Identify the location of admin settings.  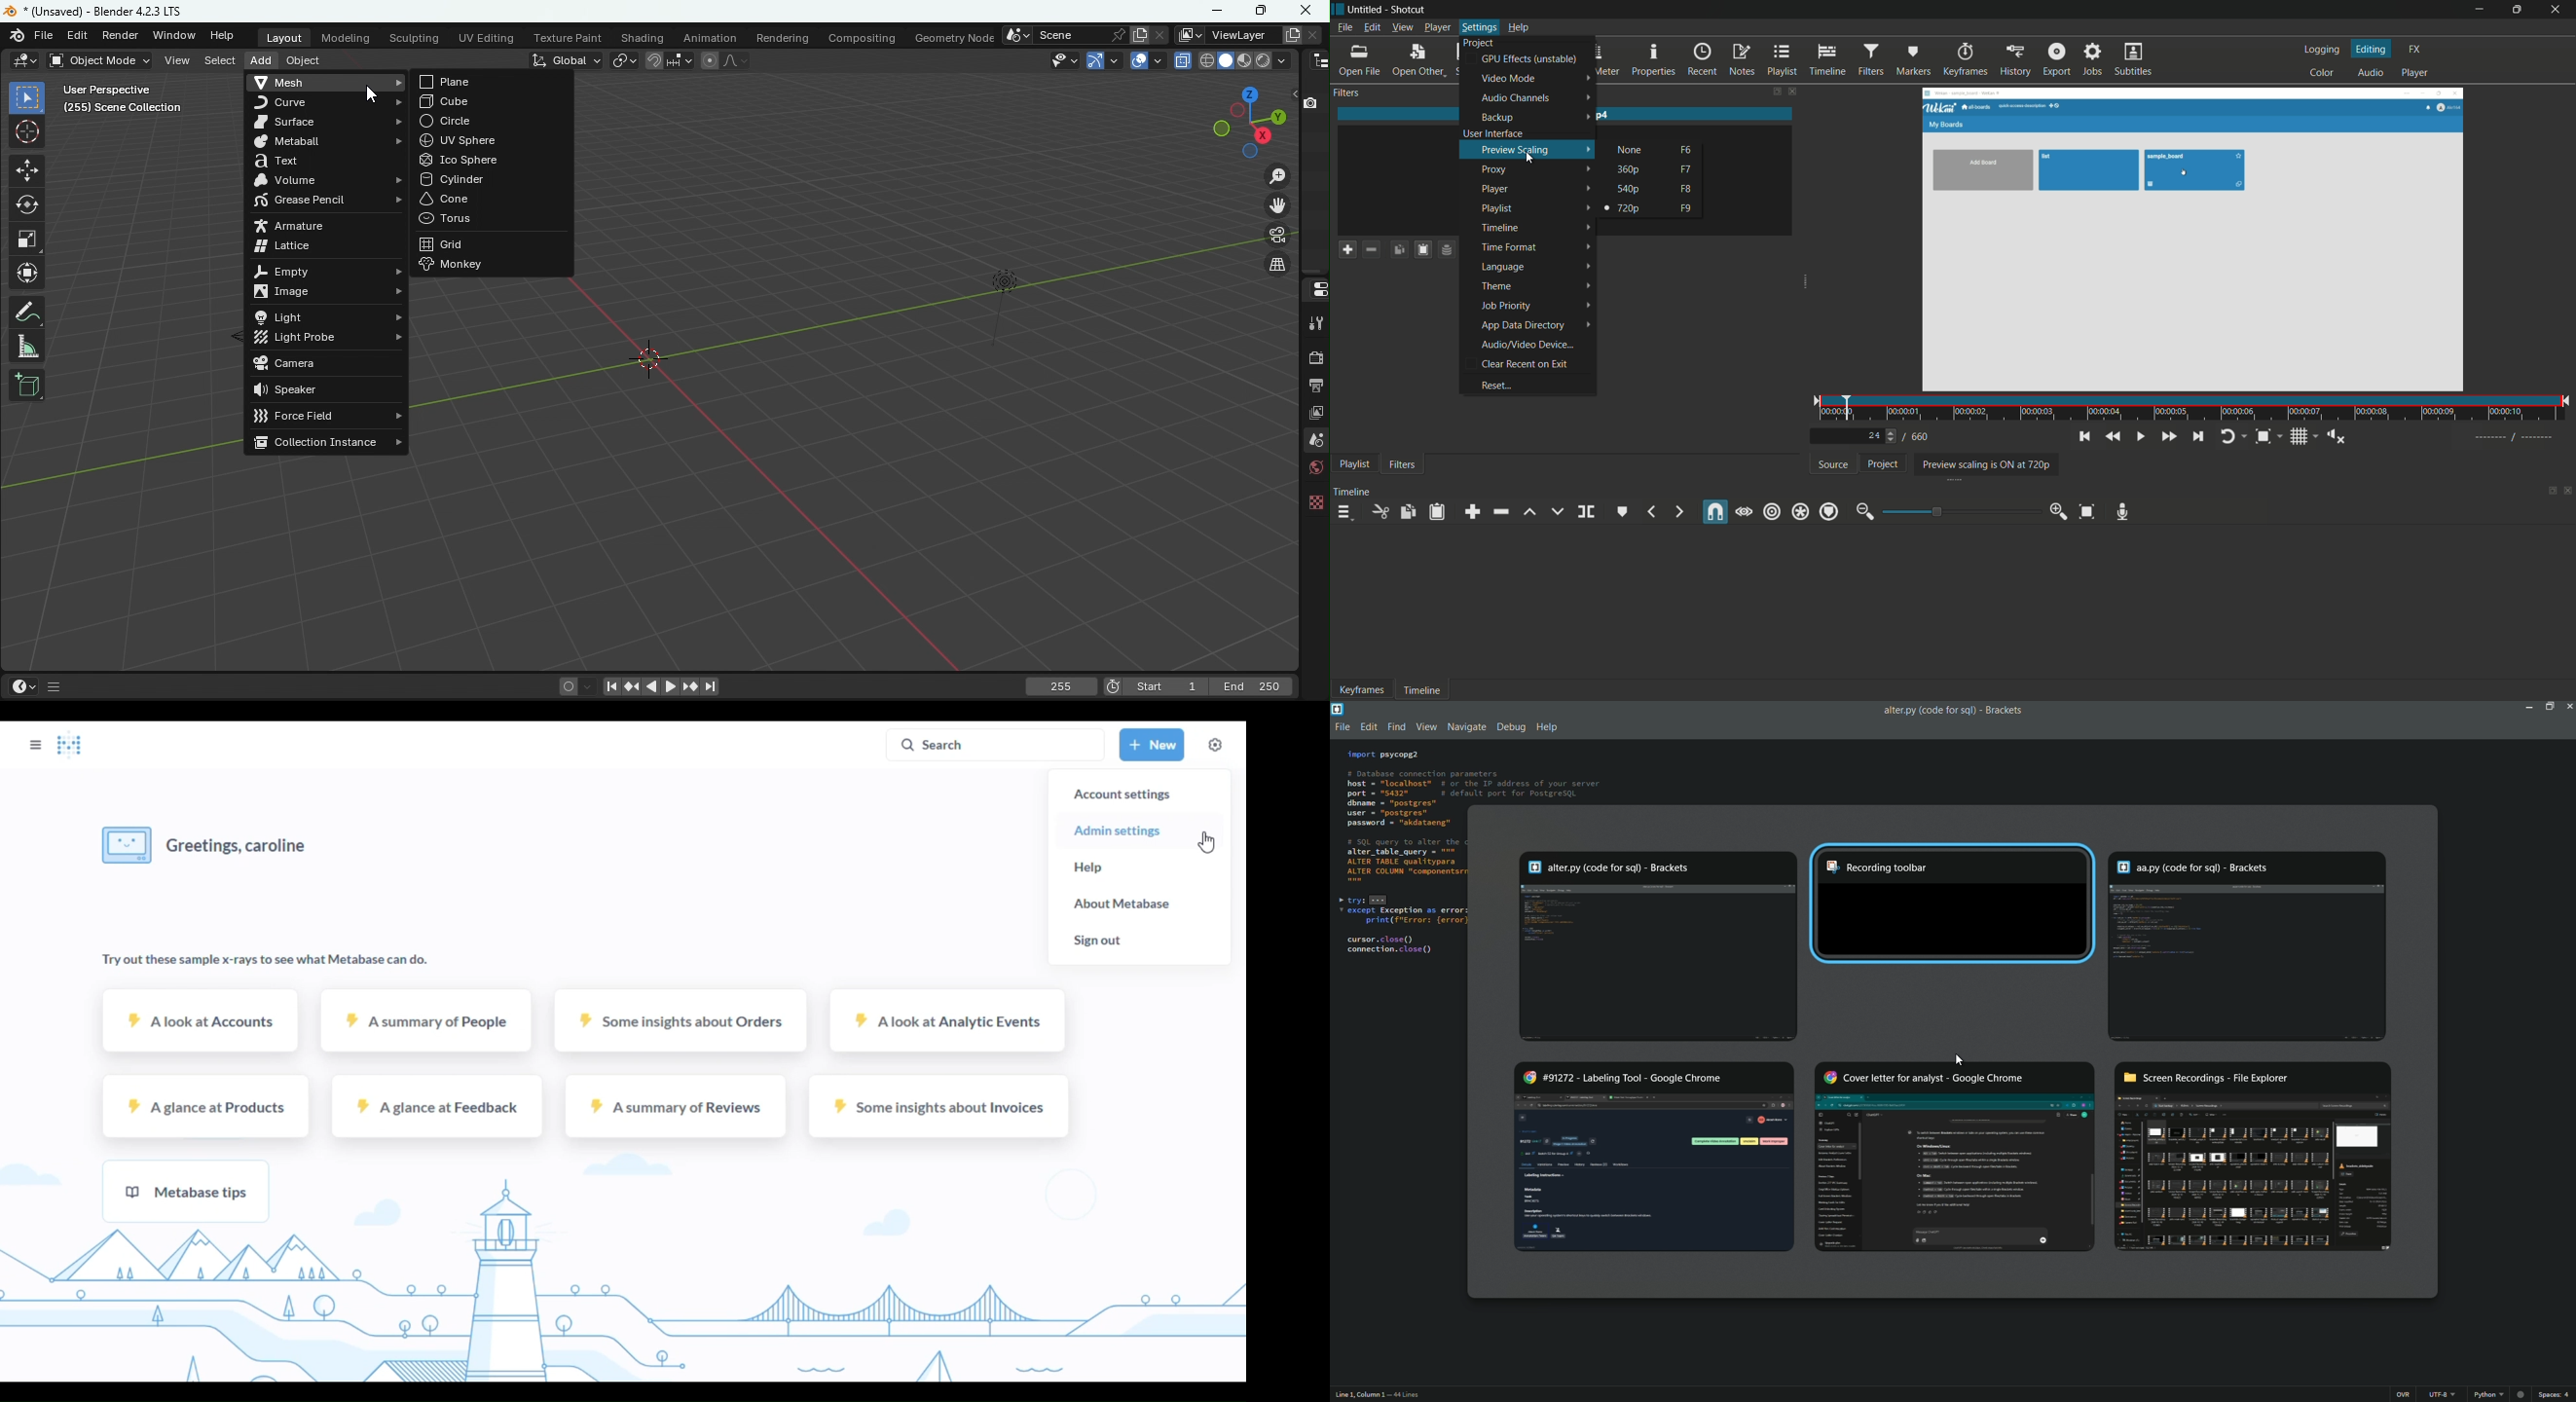
(1118, 830).